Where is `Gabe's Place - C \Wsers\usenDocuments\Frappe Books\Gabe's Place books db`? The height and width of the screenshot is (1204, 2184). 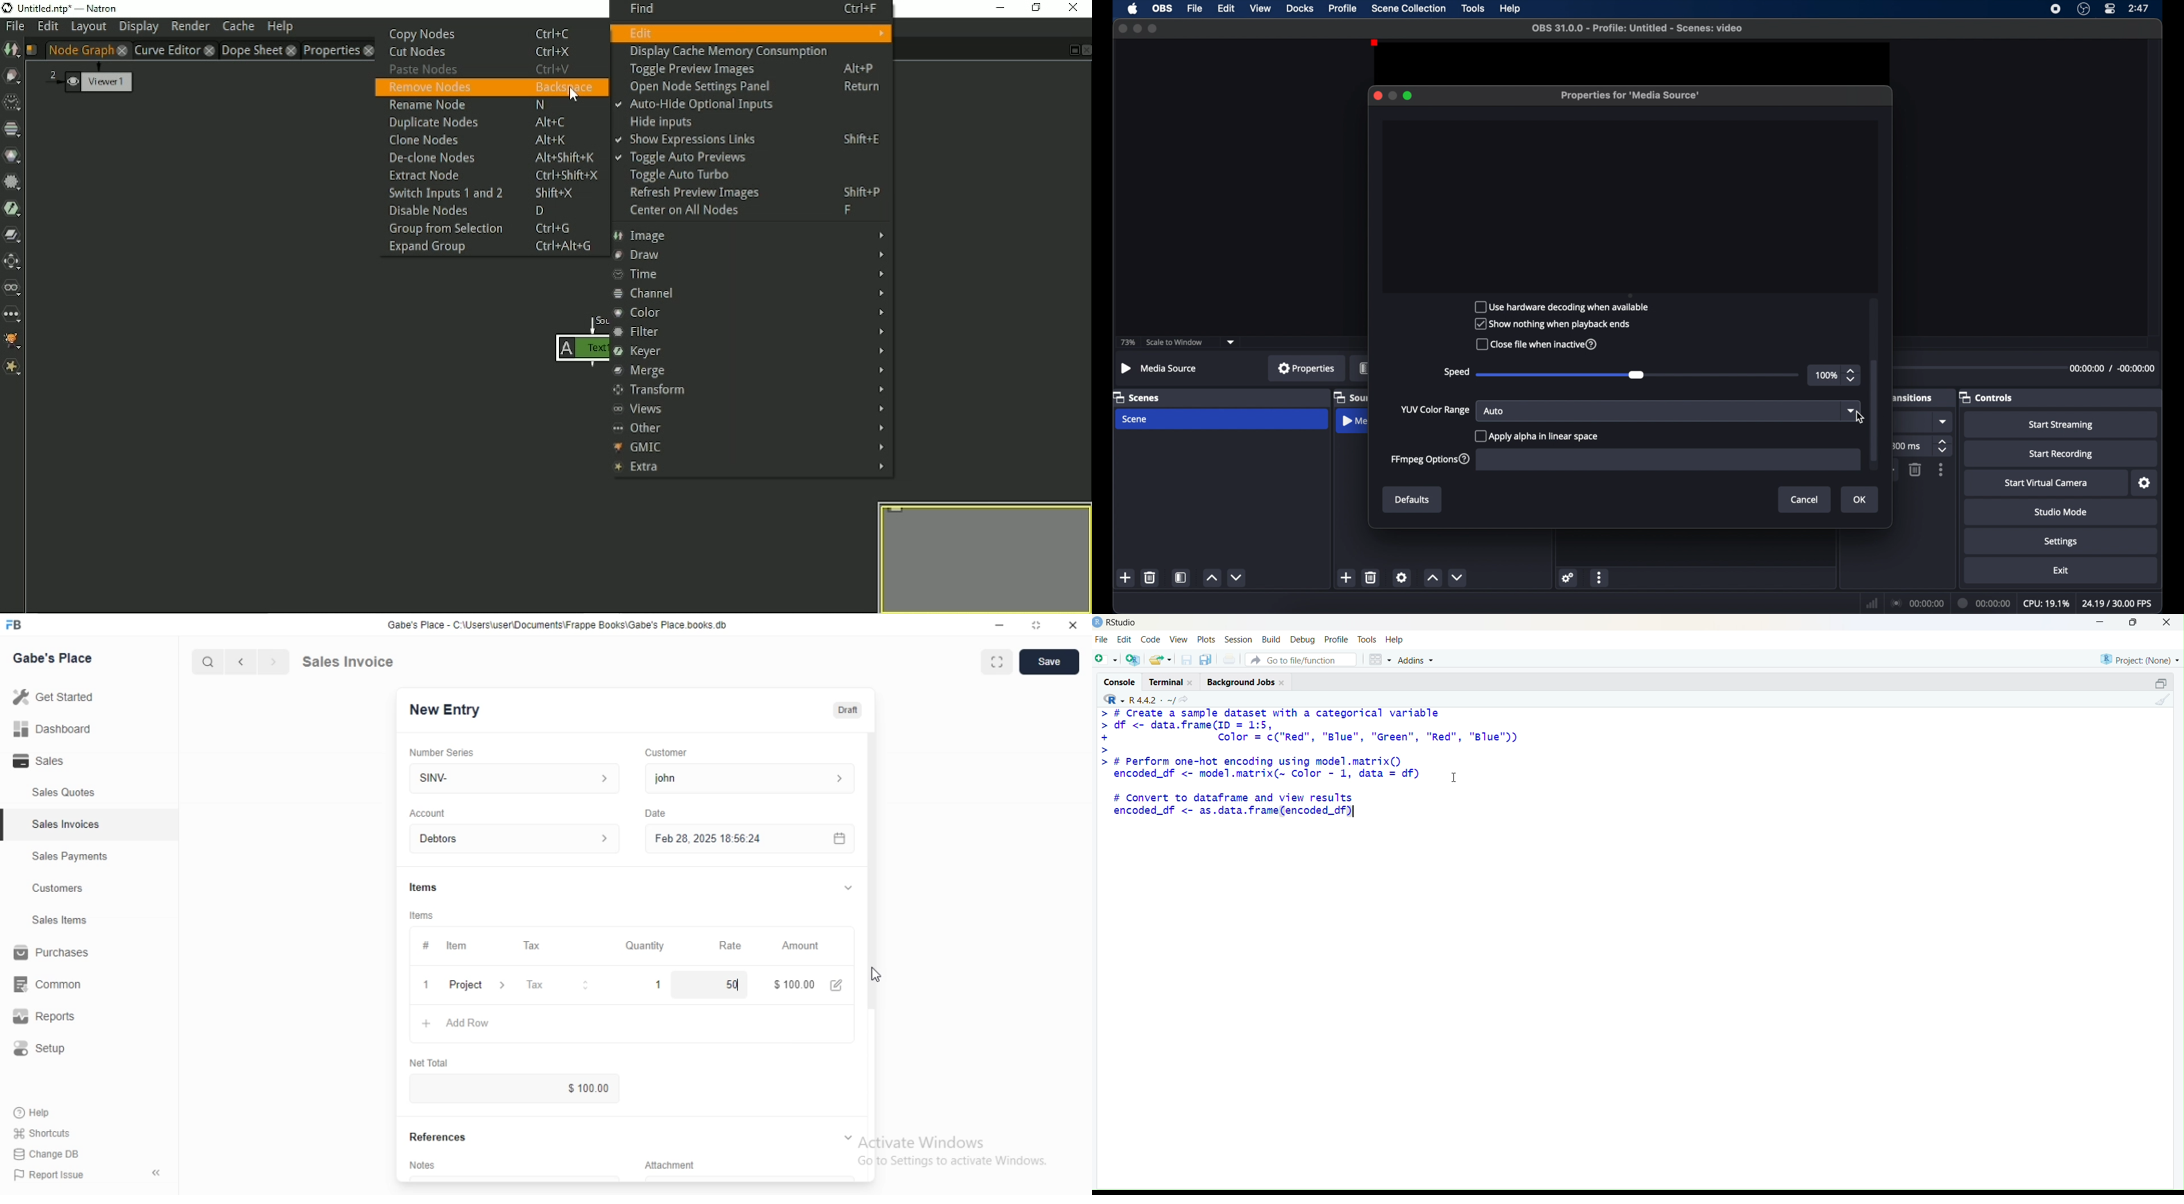 Gabe's Place - C \Wsers\usenDocuments\Frappe Books\Gabe's Place books db is located at coordinates (561, 628).